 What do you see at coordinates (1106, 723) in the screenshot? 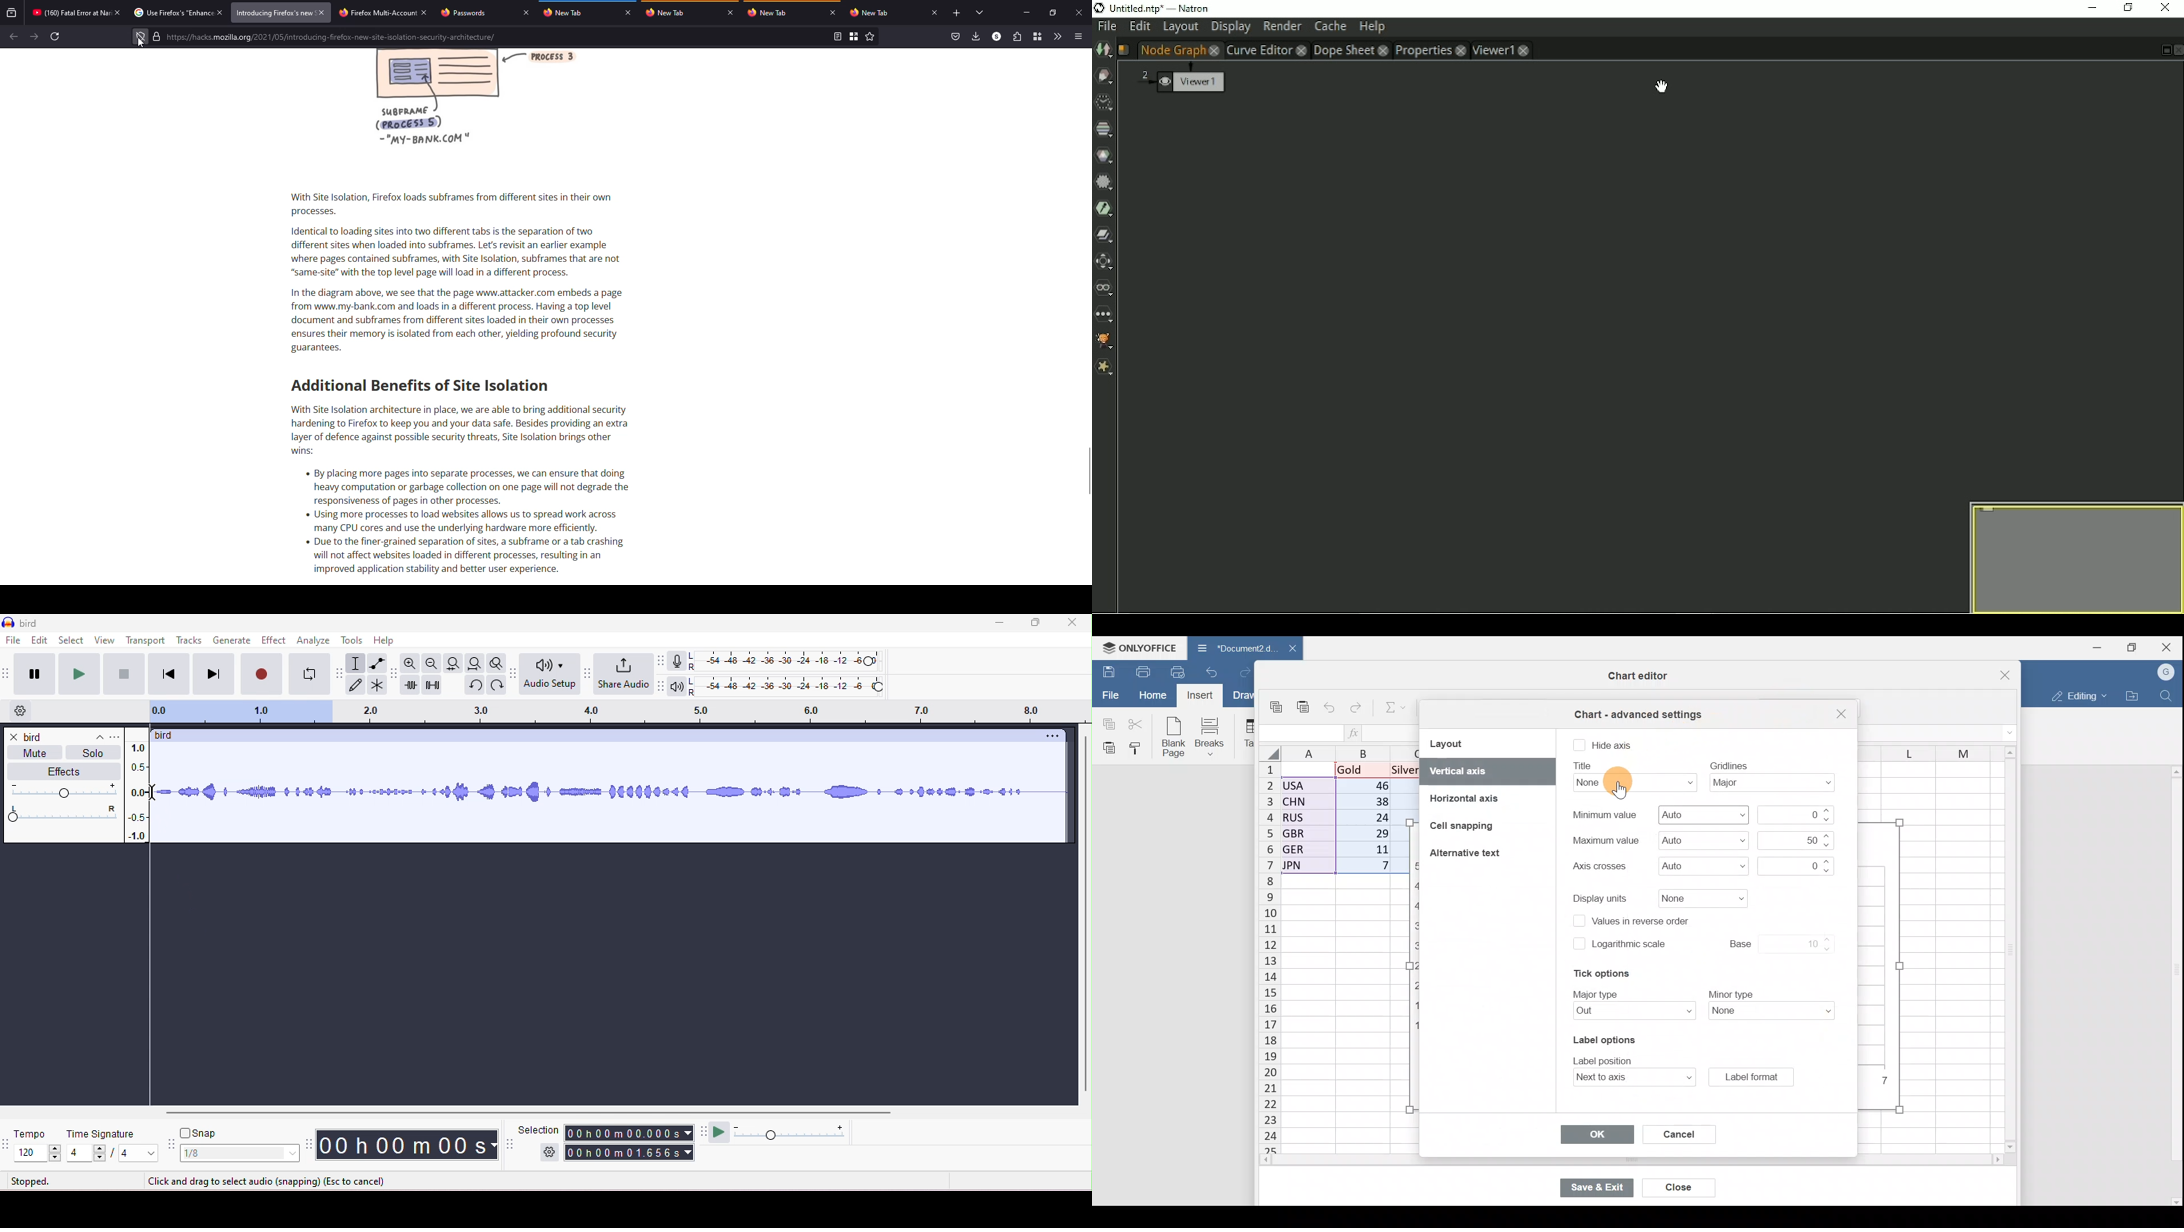
I see `Copy` at bounding box center [1106, 723].